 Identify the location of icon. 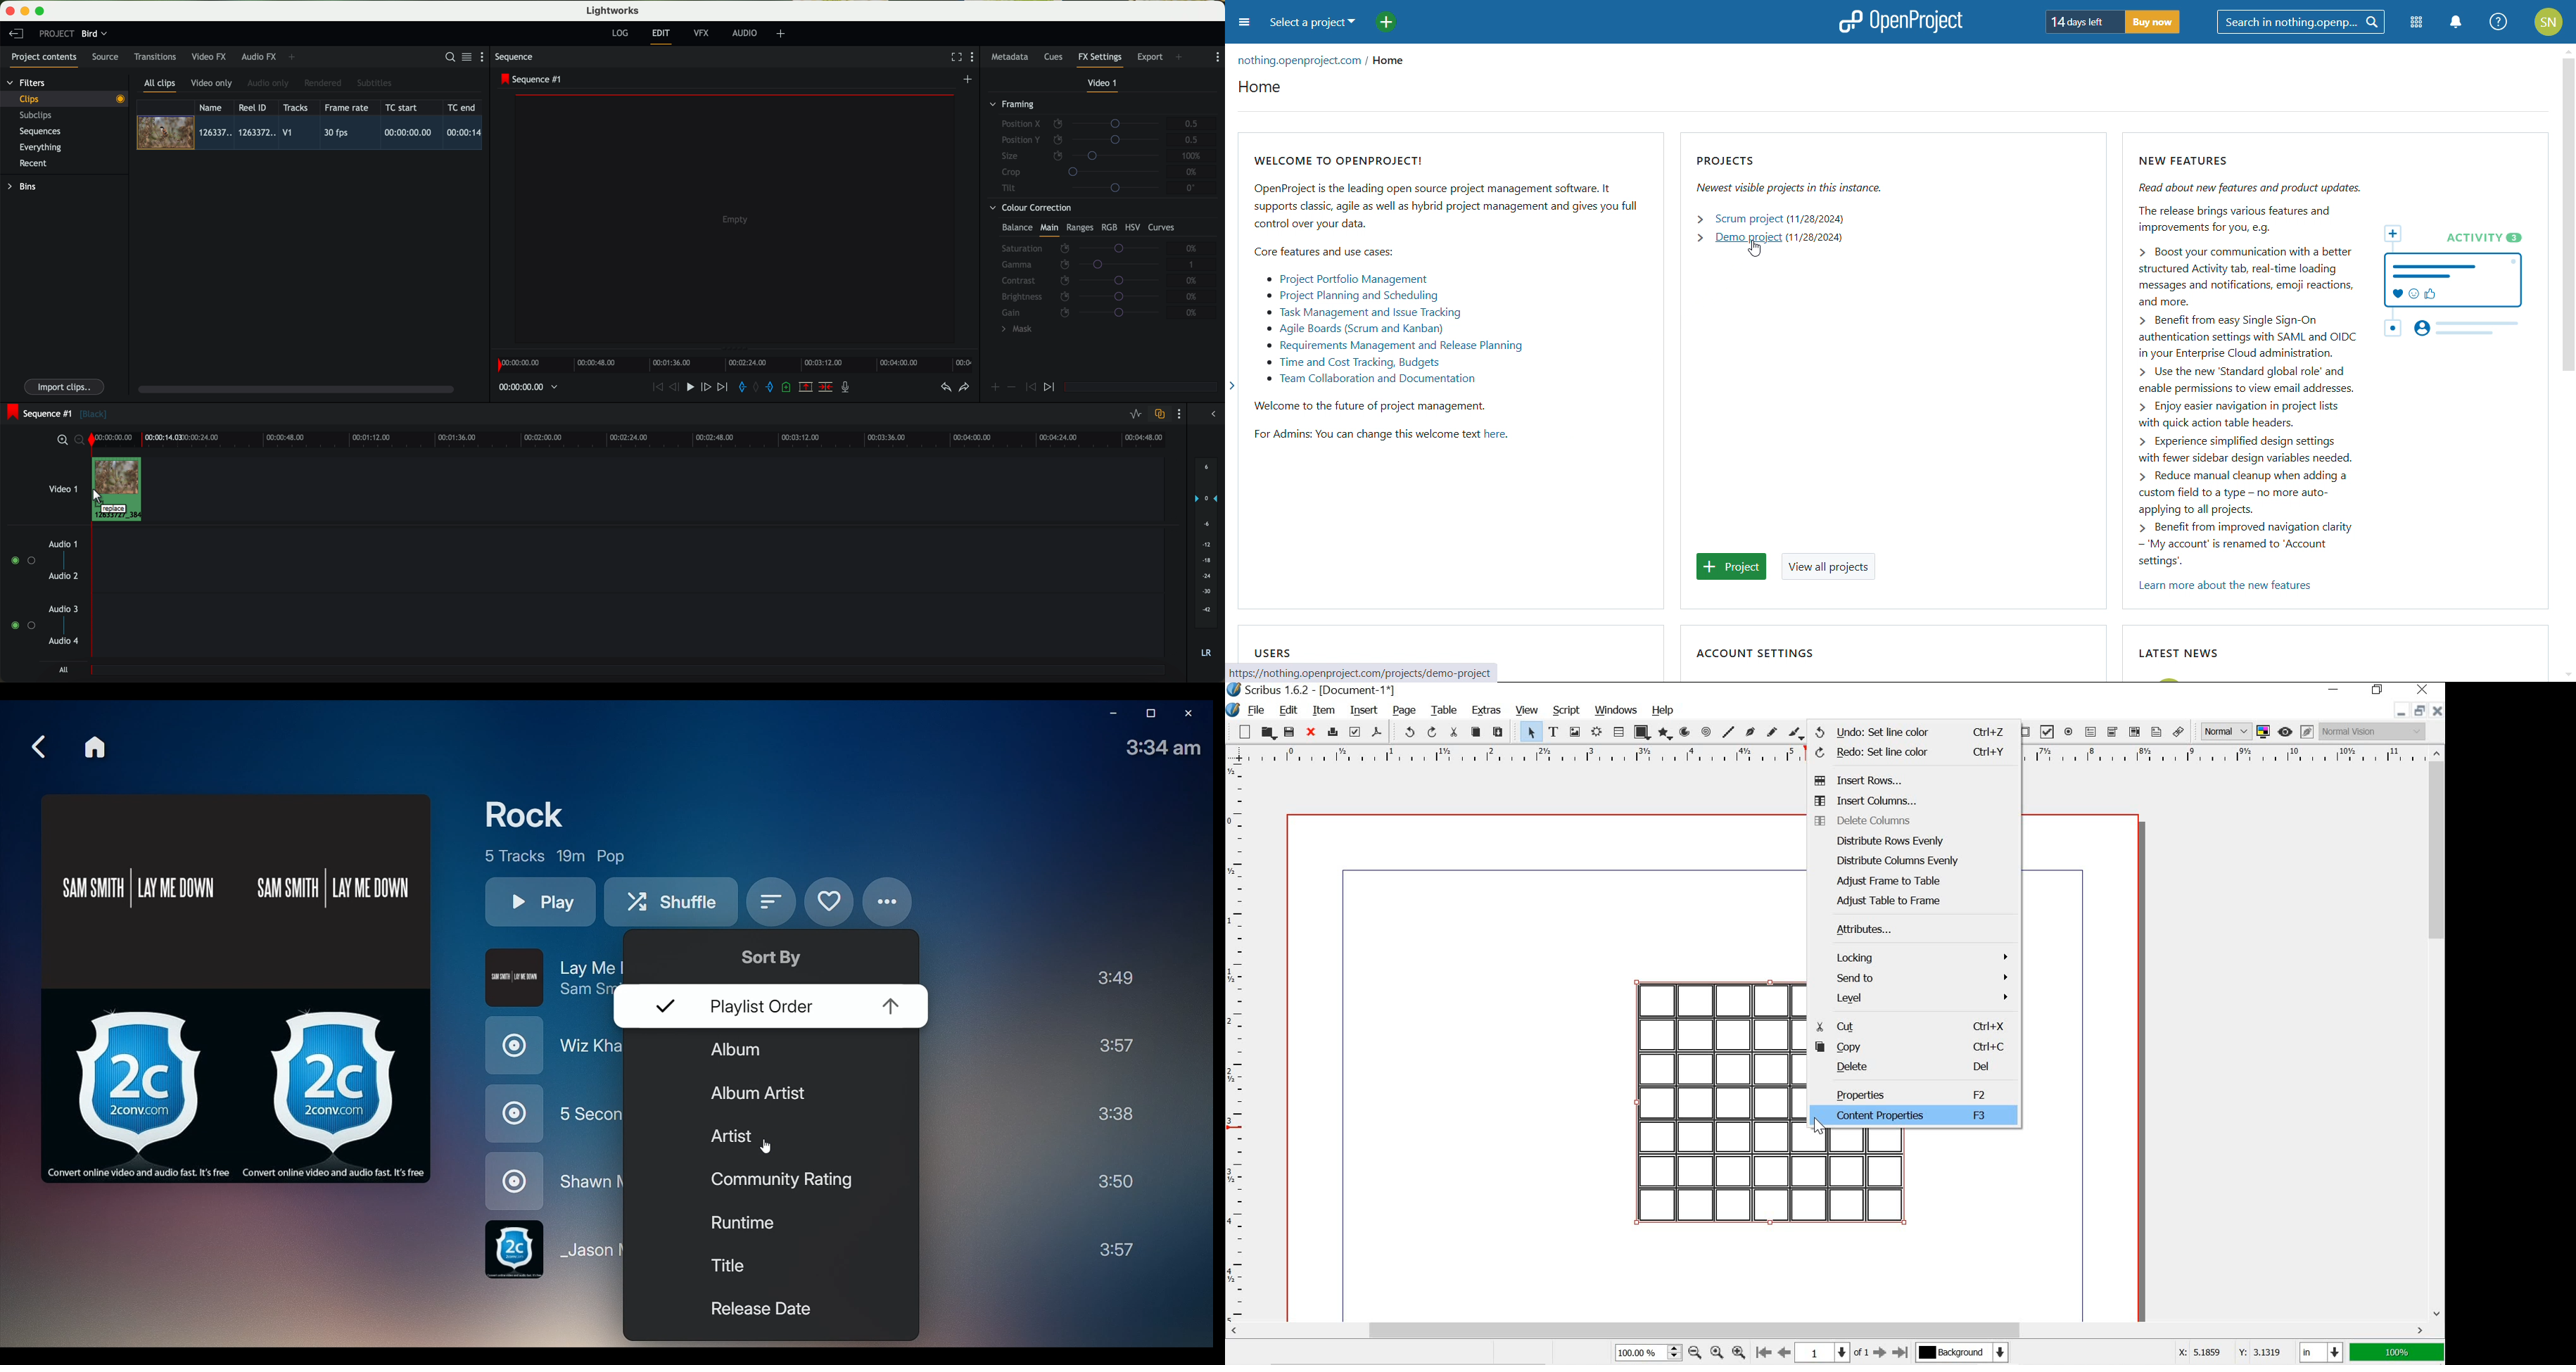
(1029, 388).